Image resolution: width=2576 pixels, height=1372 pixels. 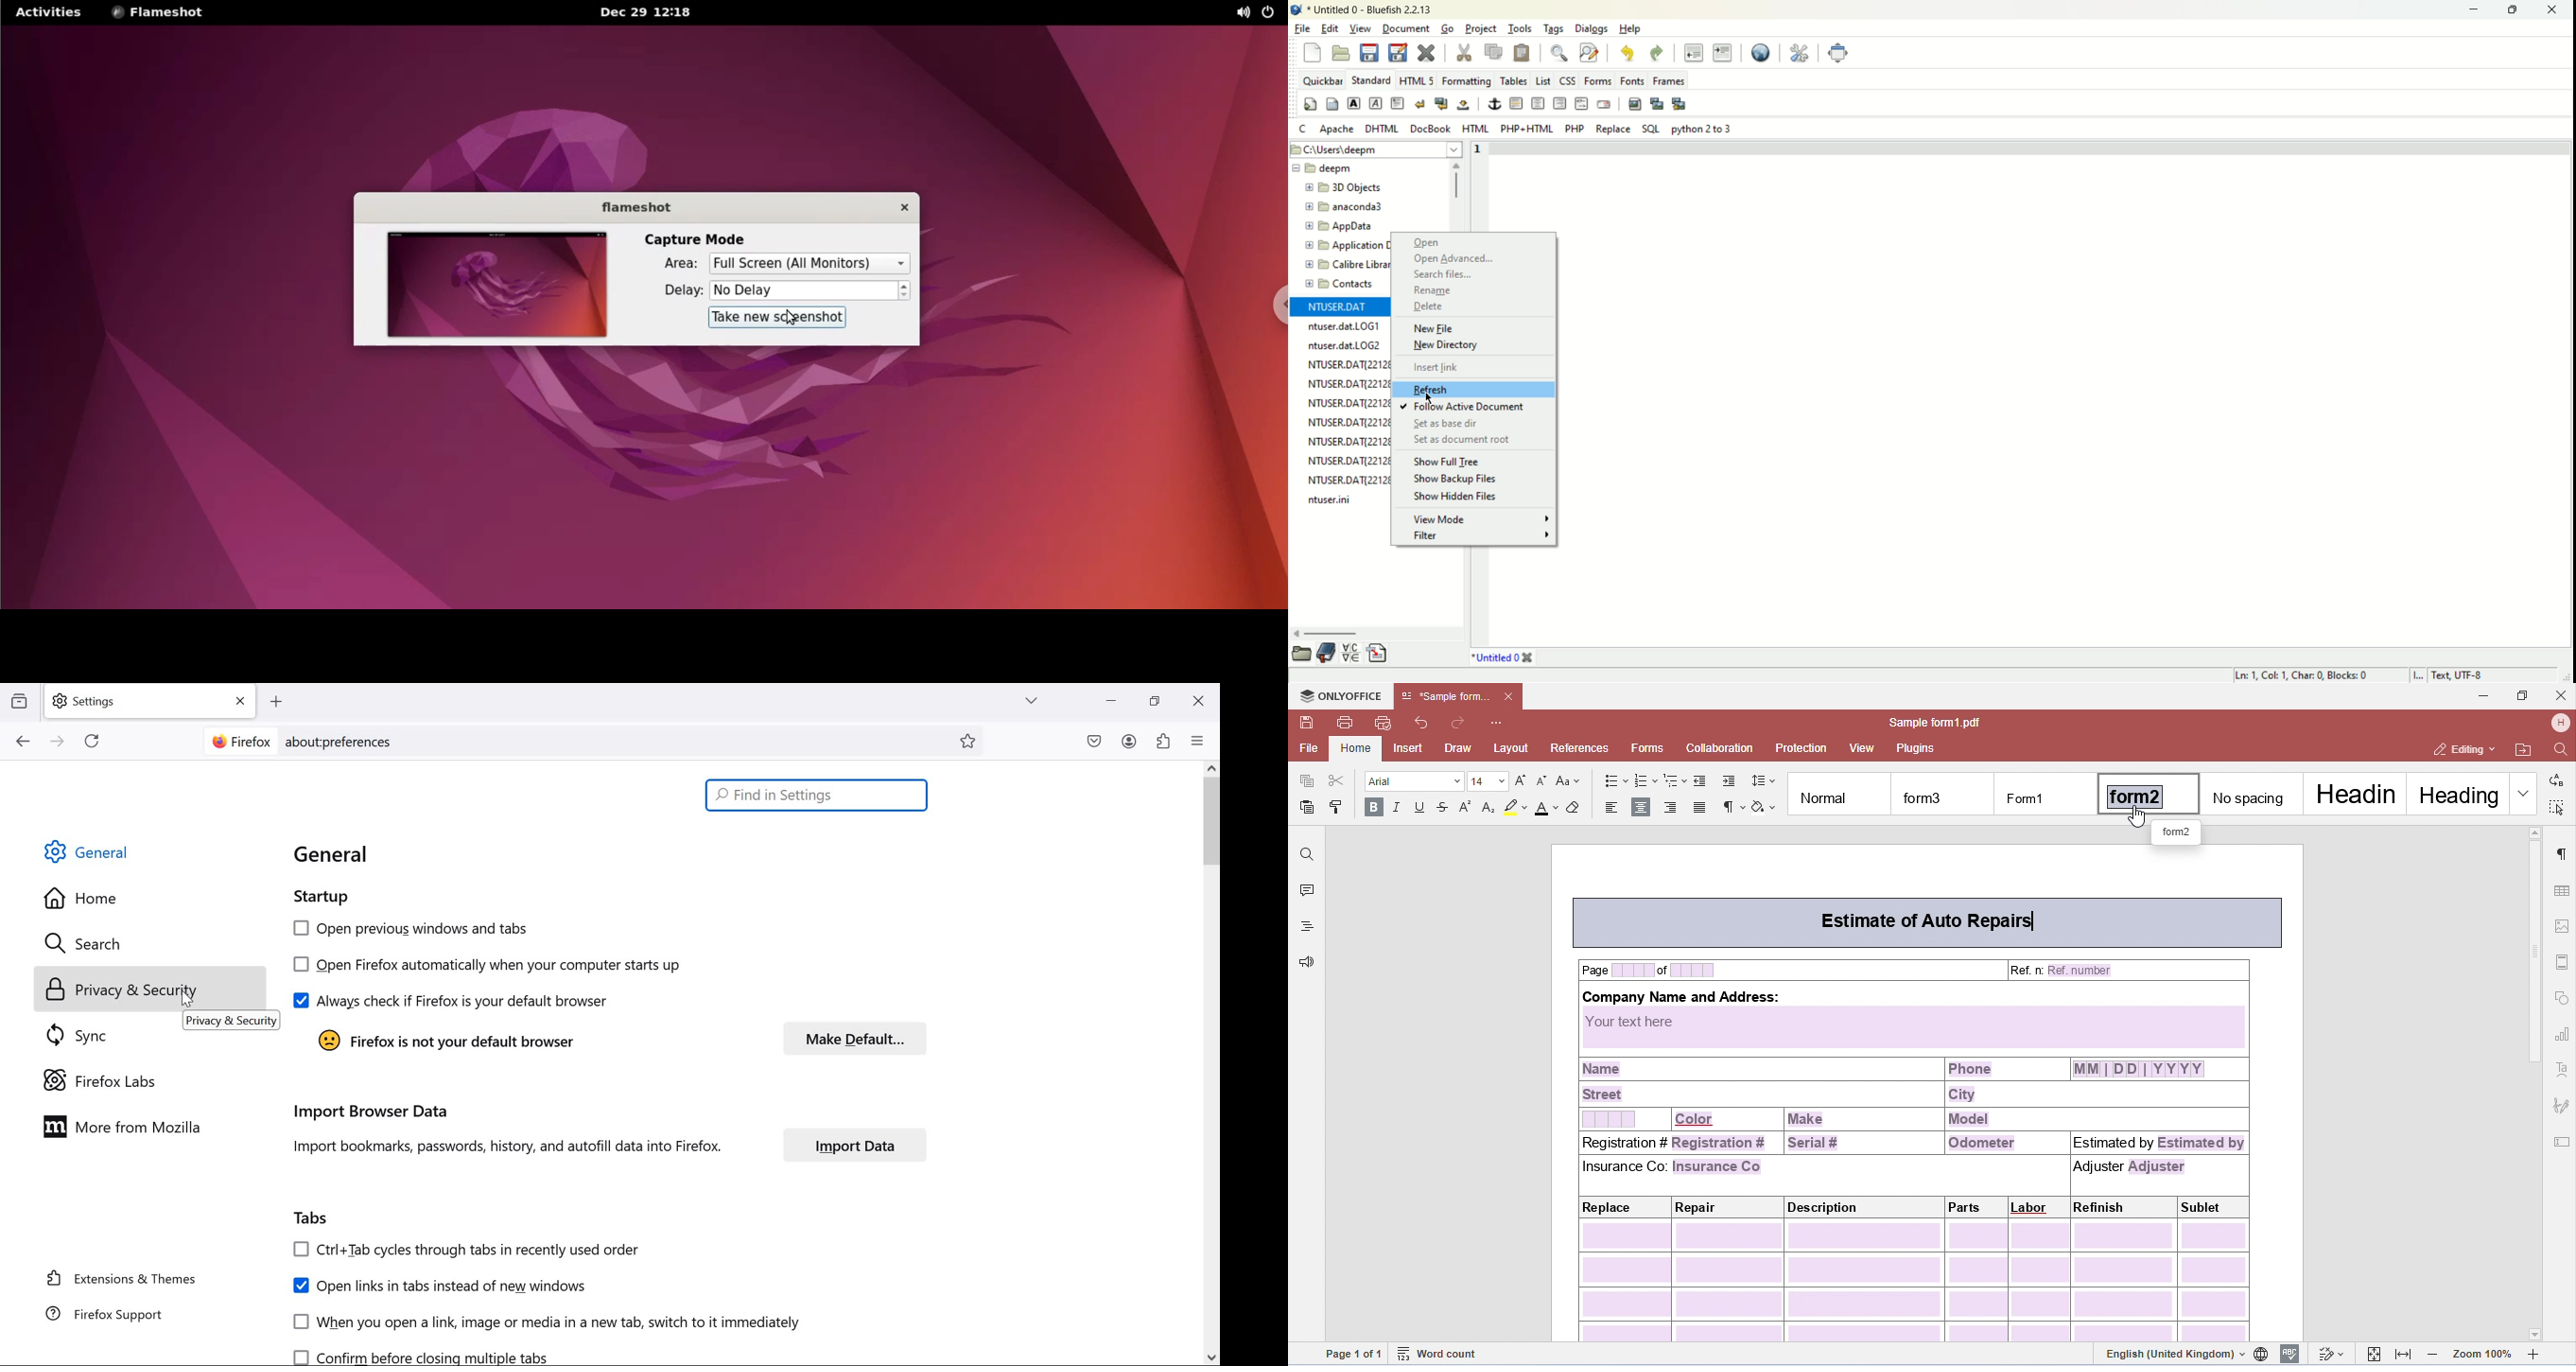 What do you see at coordinates (123, 1278) in the screenshot?
I see `extensions & themes` at bounding box center [123, 1278].